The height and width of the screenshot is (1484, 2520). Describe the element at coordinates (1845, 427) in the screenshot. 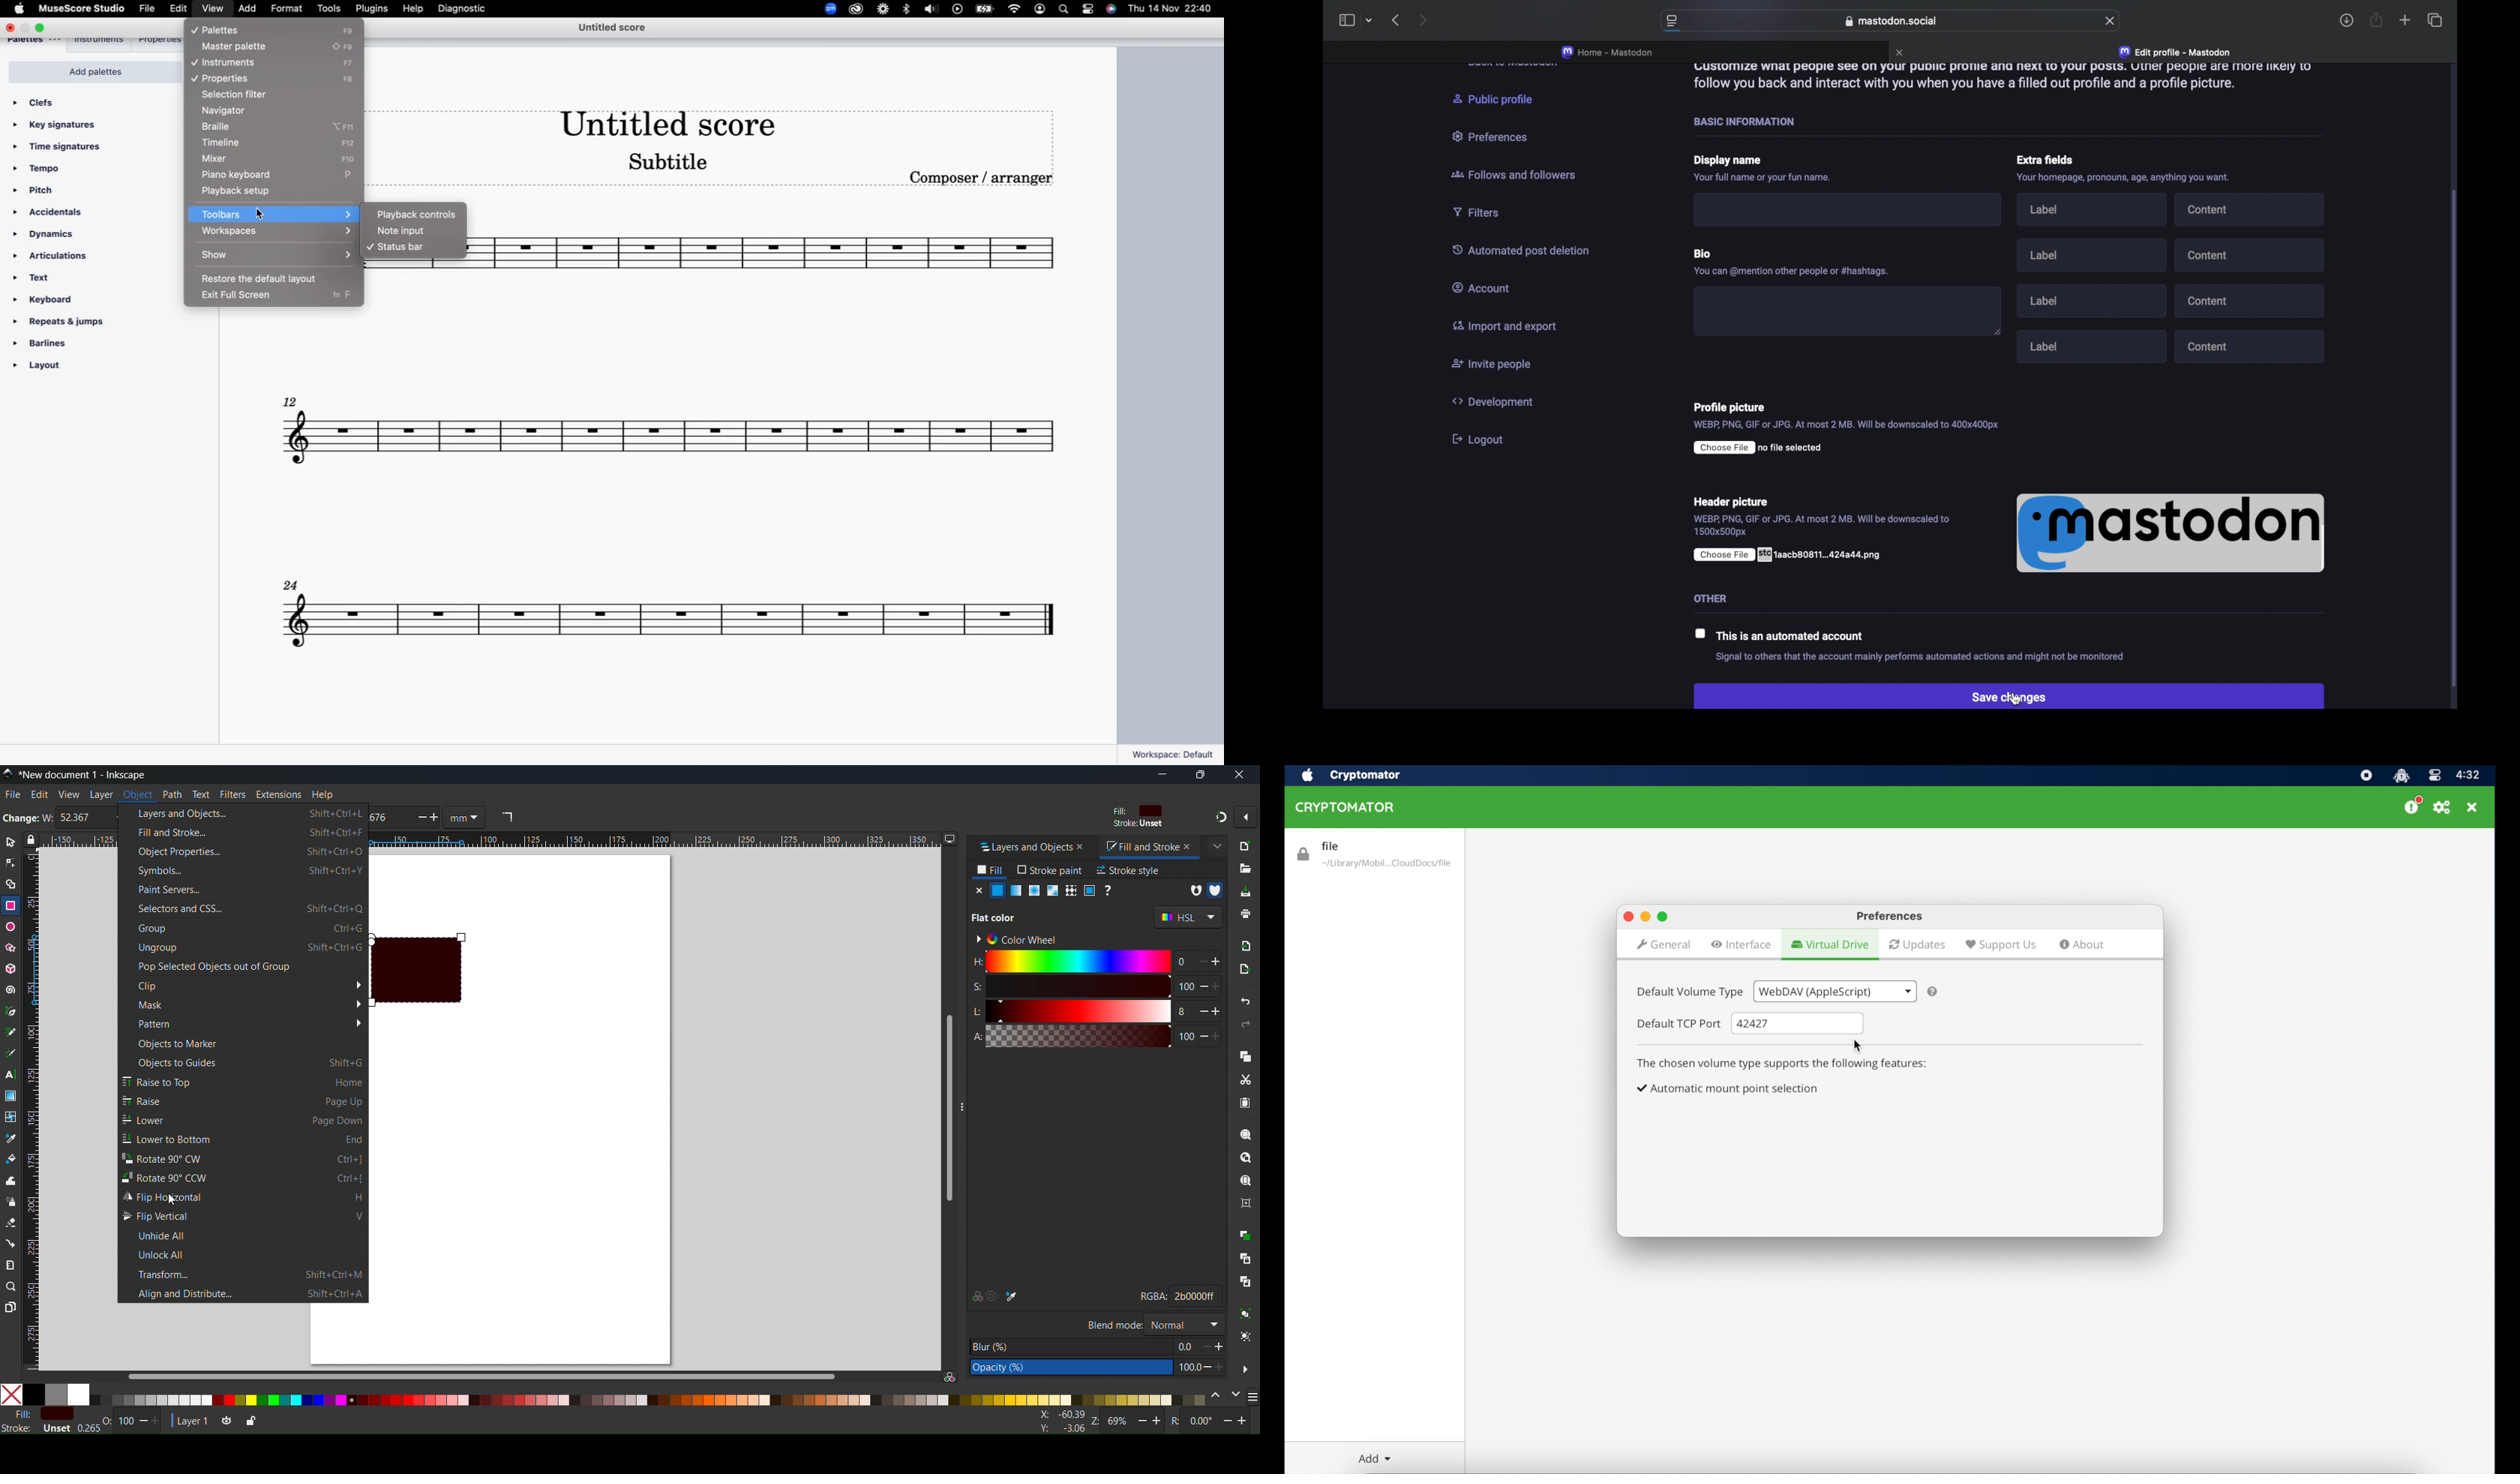

I see `WEBP, PNG, GIF or JPG. At most 2 MB. Will be downscaled to 400x40` at that location.